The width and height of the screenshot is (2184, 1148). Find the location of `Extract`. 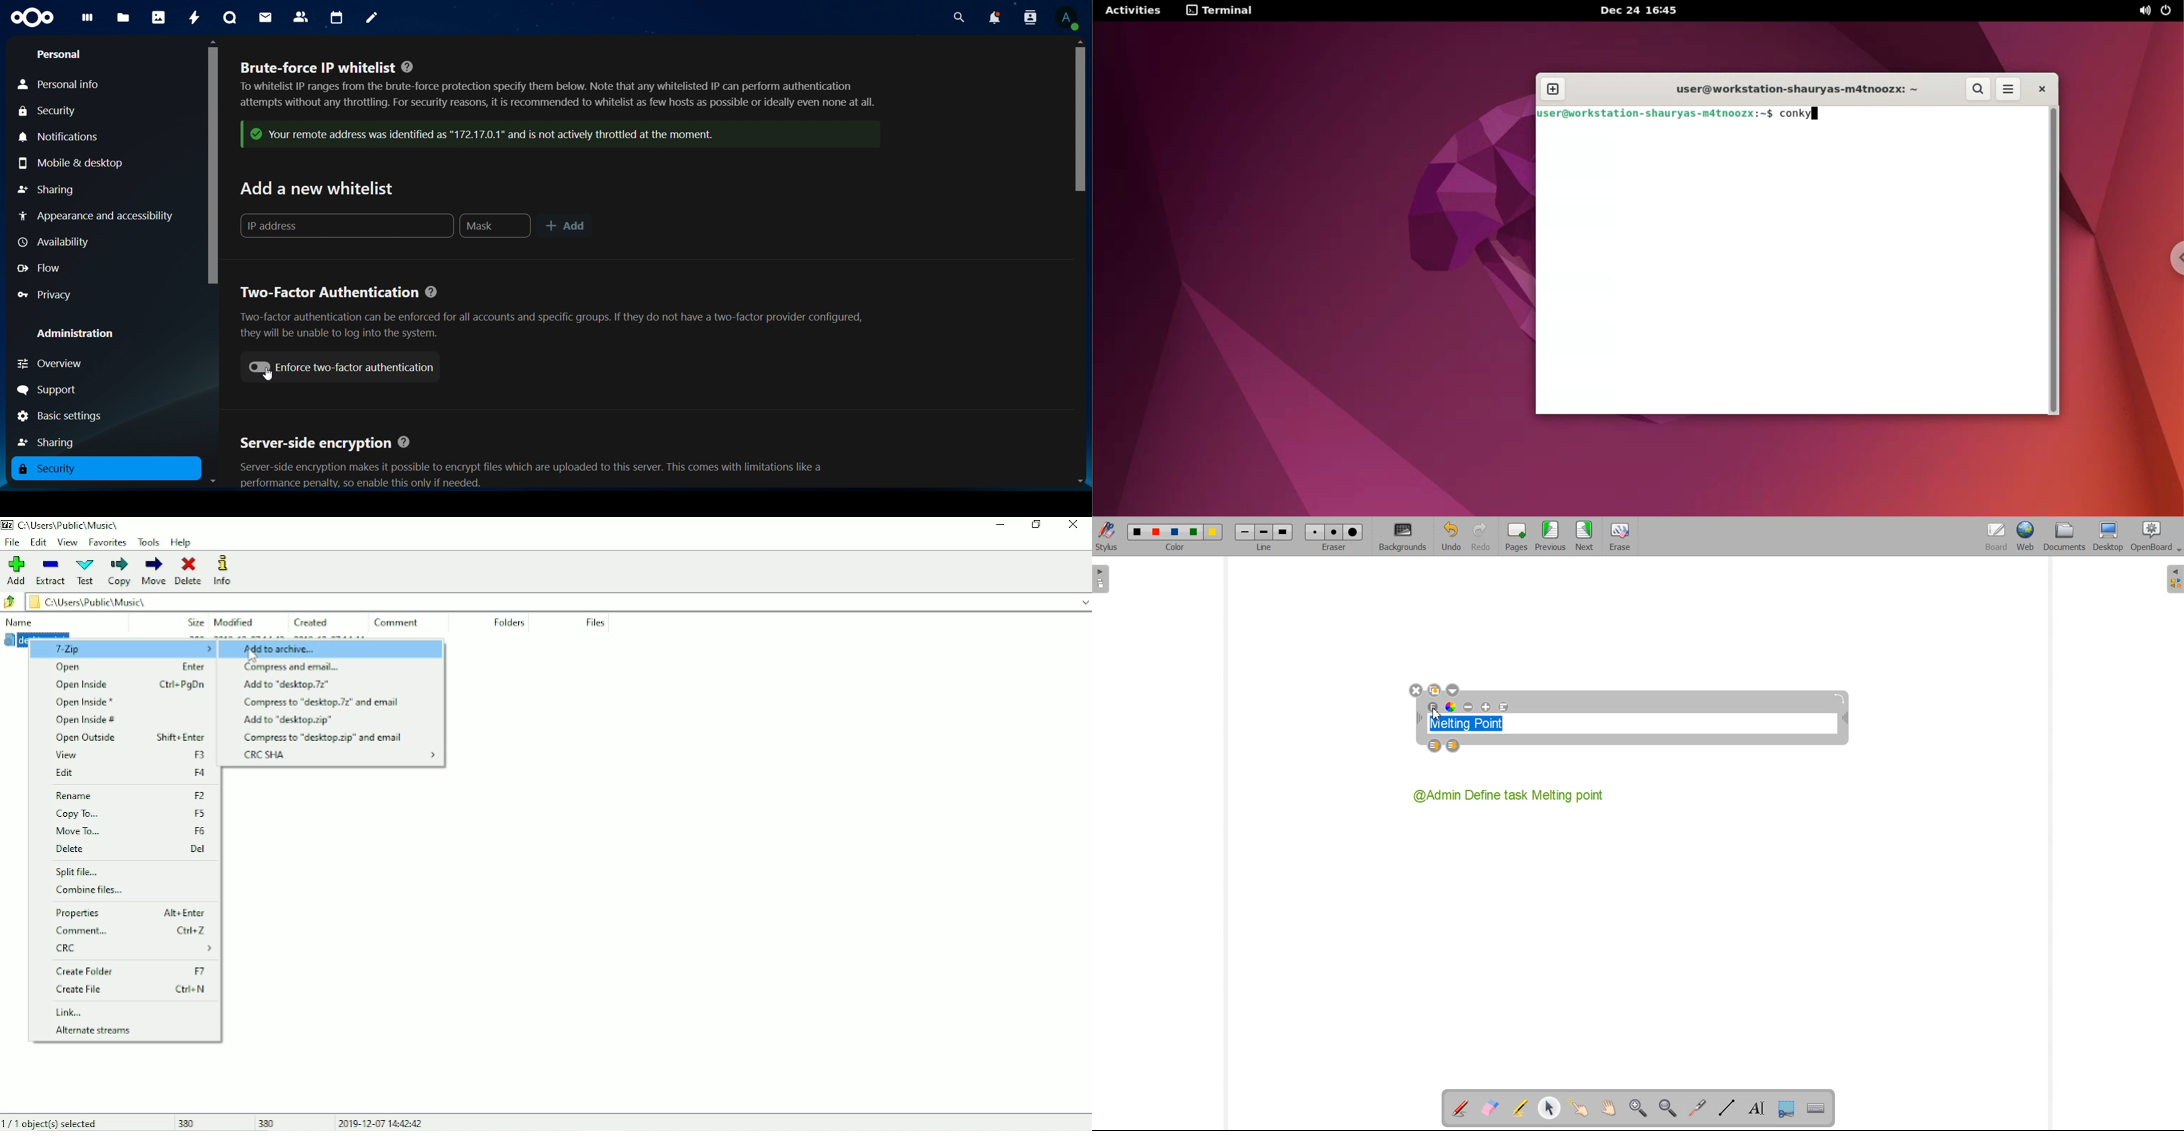

Extract is located at coordinates (50, 571).